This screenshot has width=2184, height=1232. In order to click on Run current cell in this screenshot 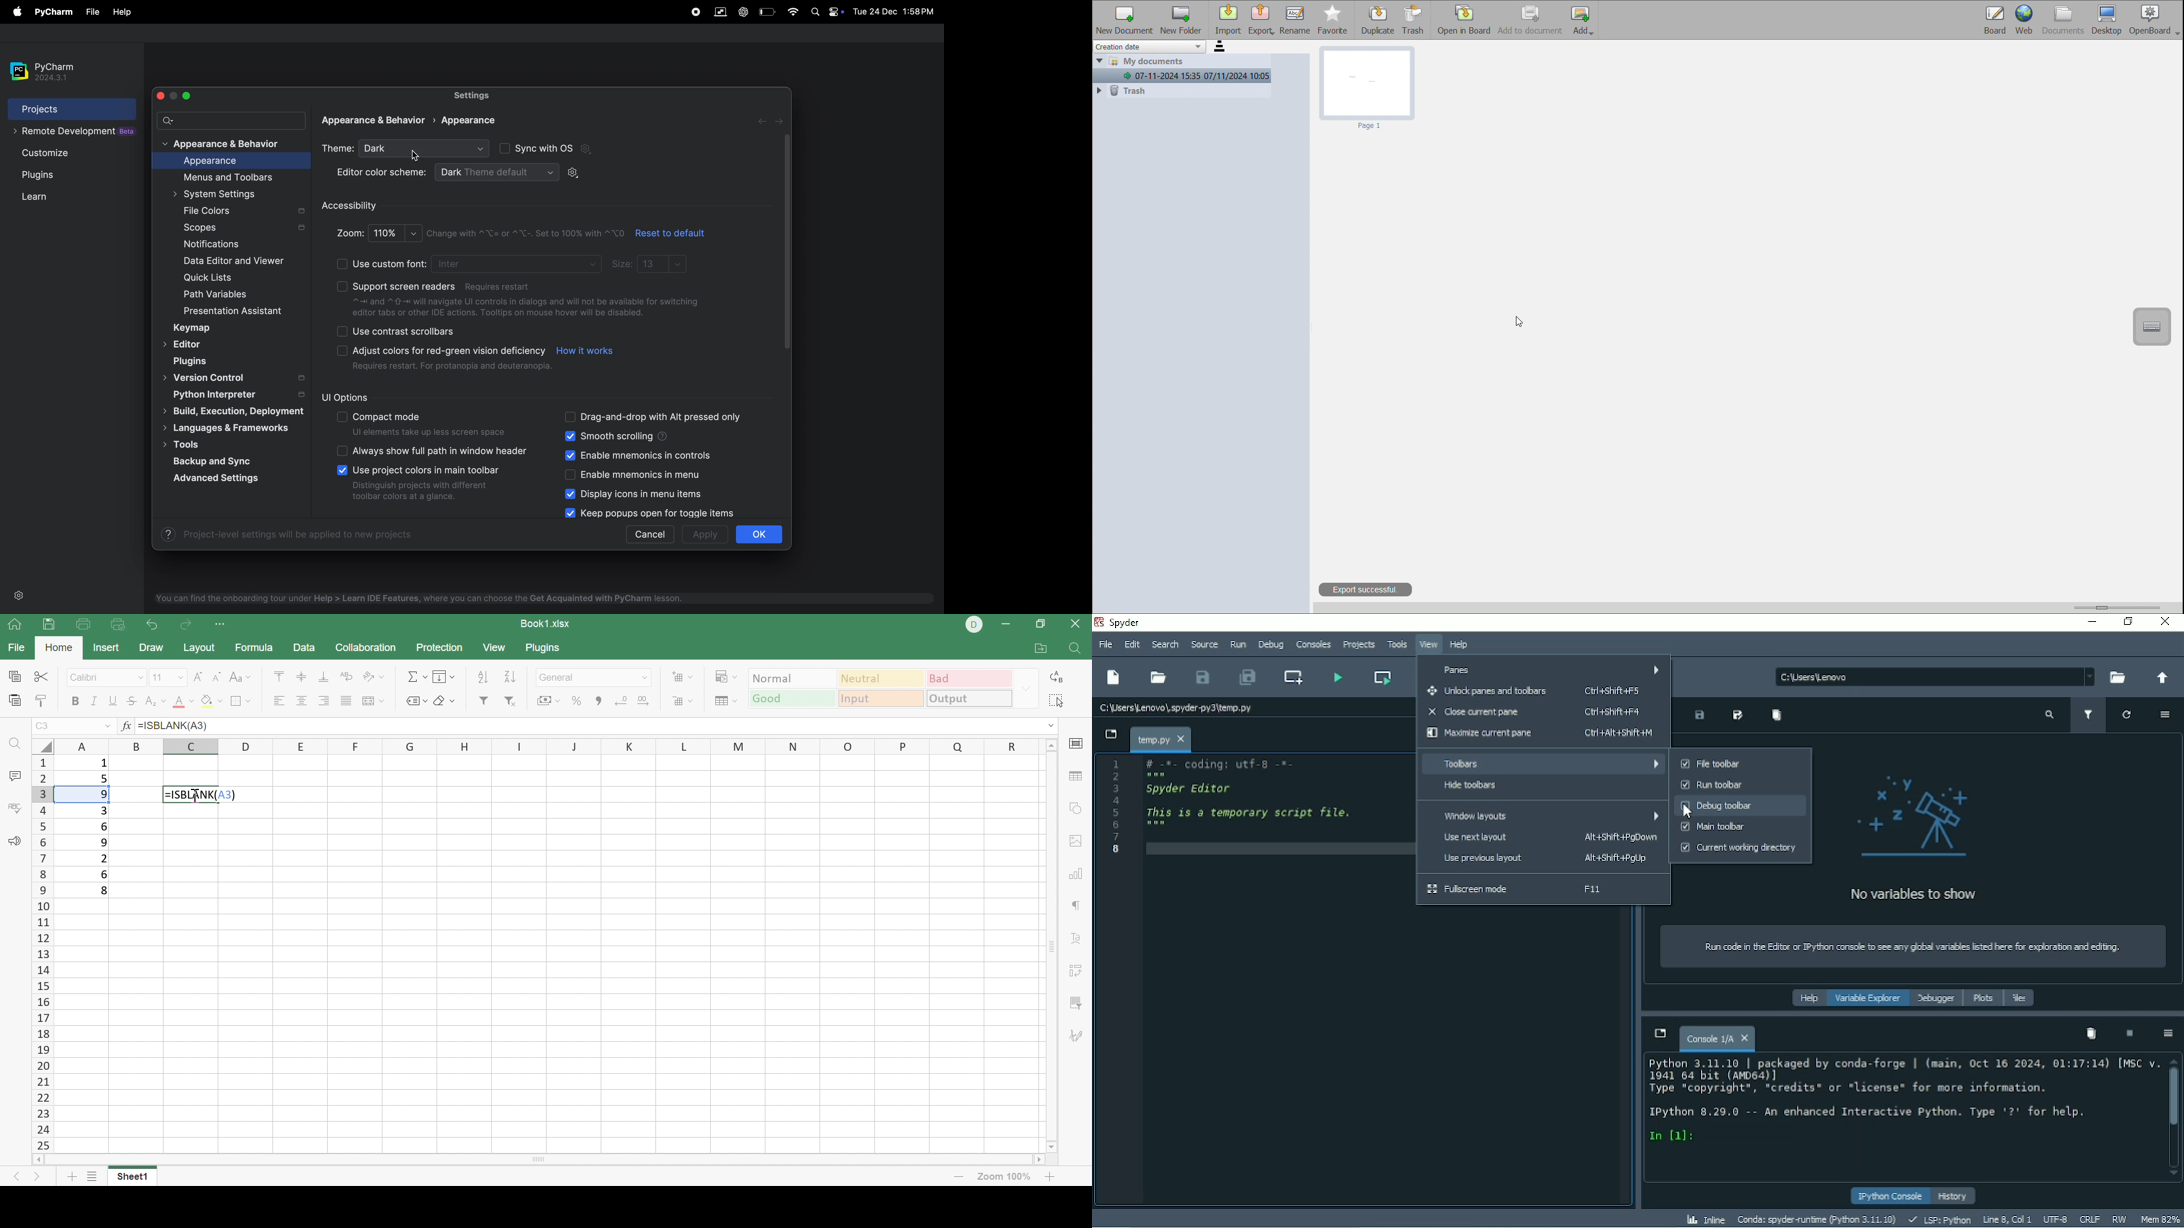, I will do `click(1384, 677)`.